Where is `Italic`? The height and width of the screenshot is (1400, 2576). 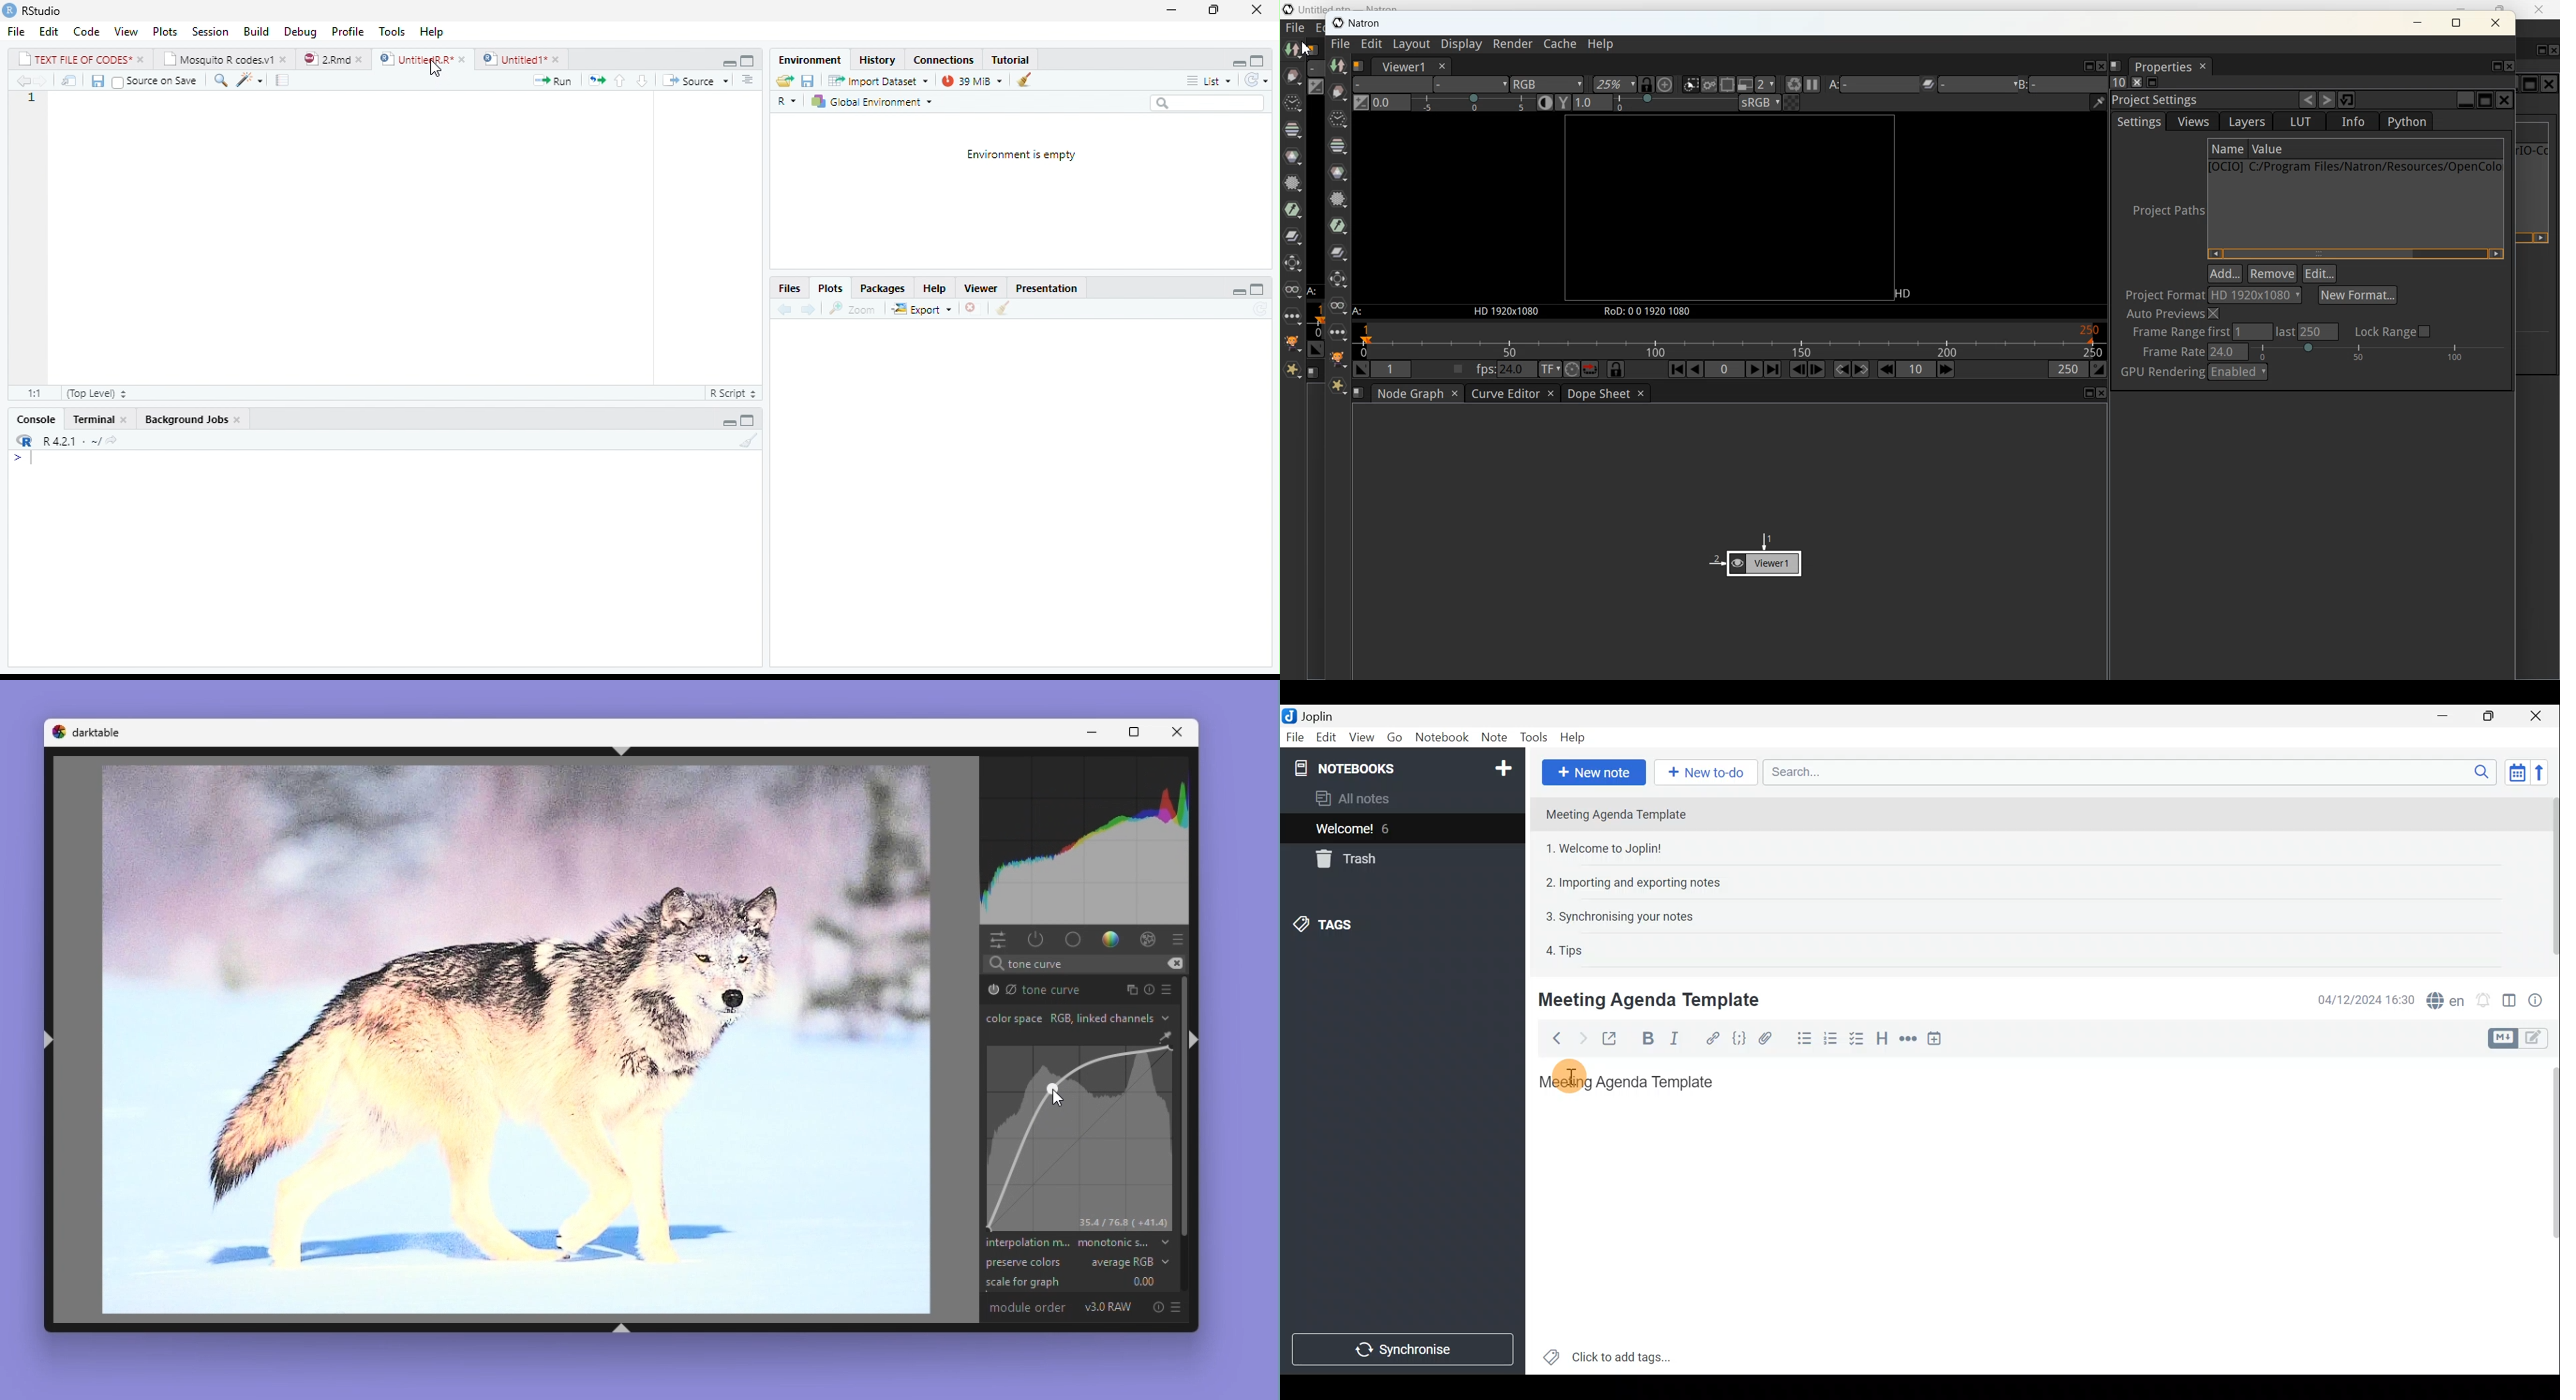
Italic is located at coordinates (1679, 1039).